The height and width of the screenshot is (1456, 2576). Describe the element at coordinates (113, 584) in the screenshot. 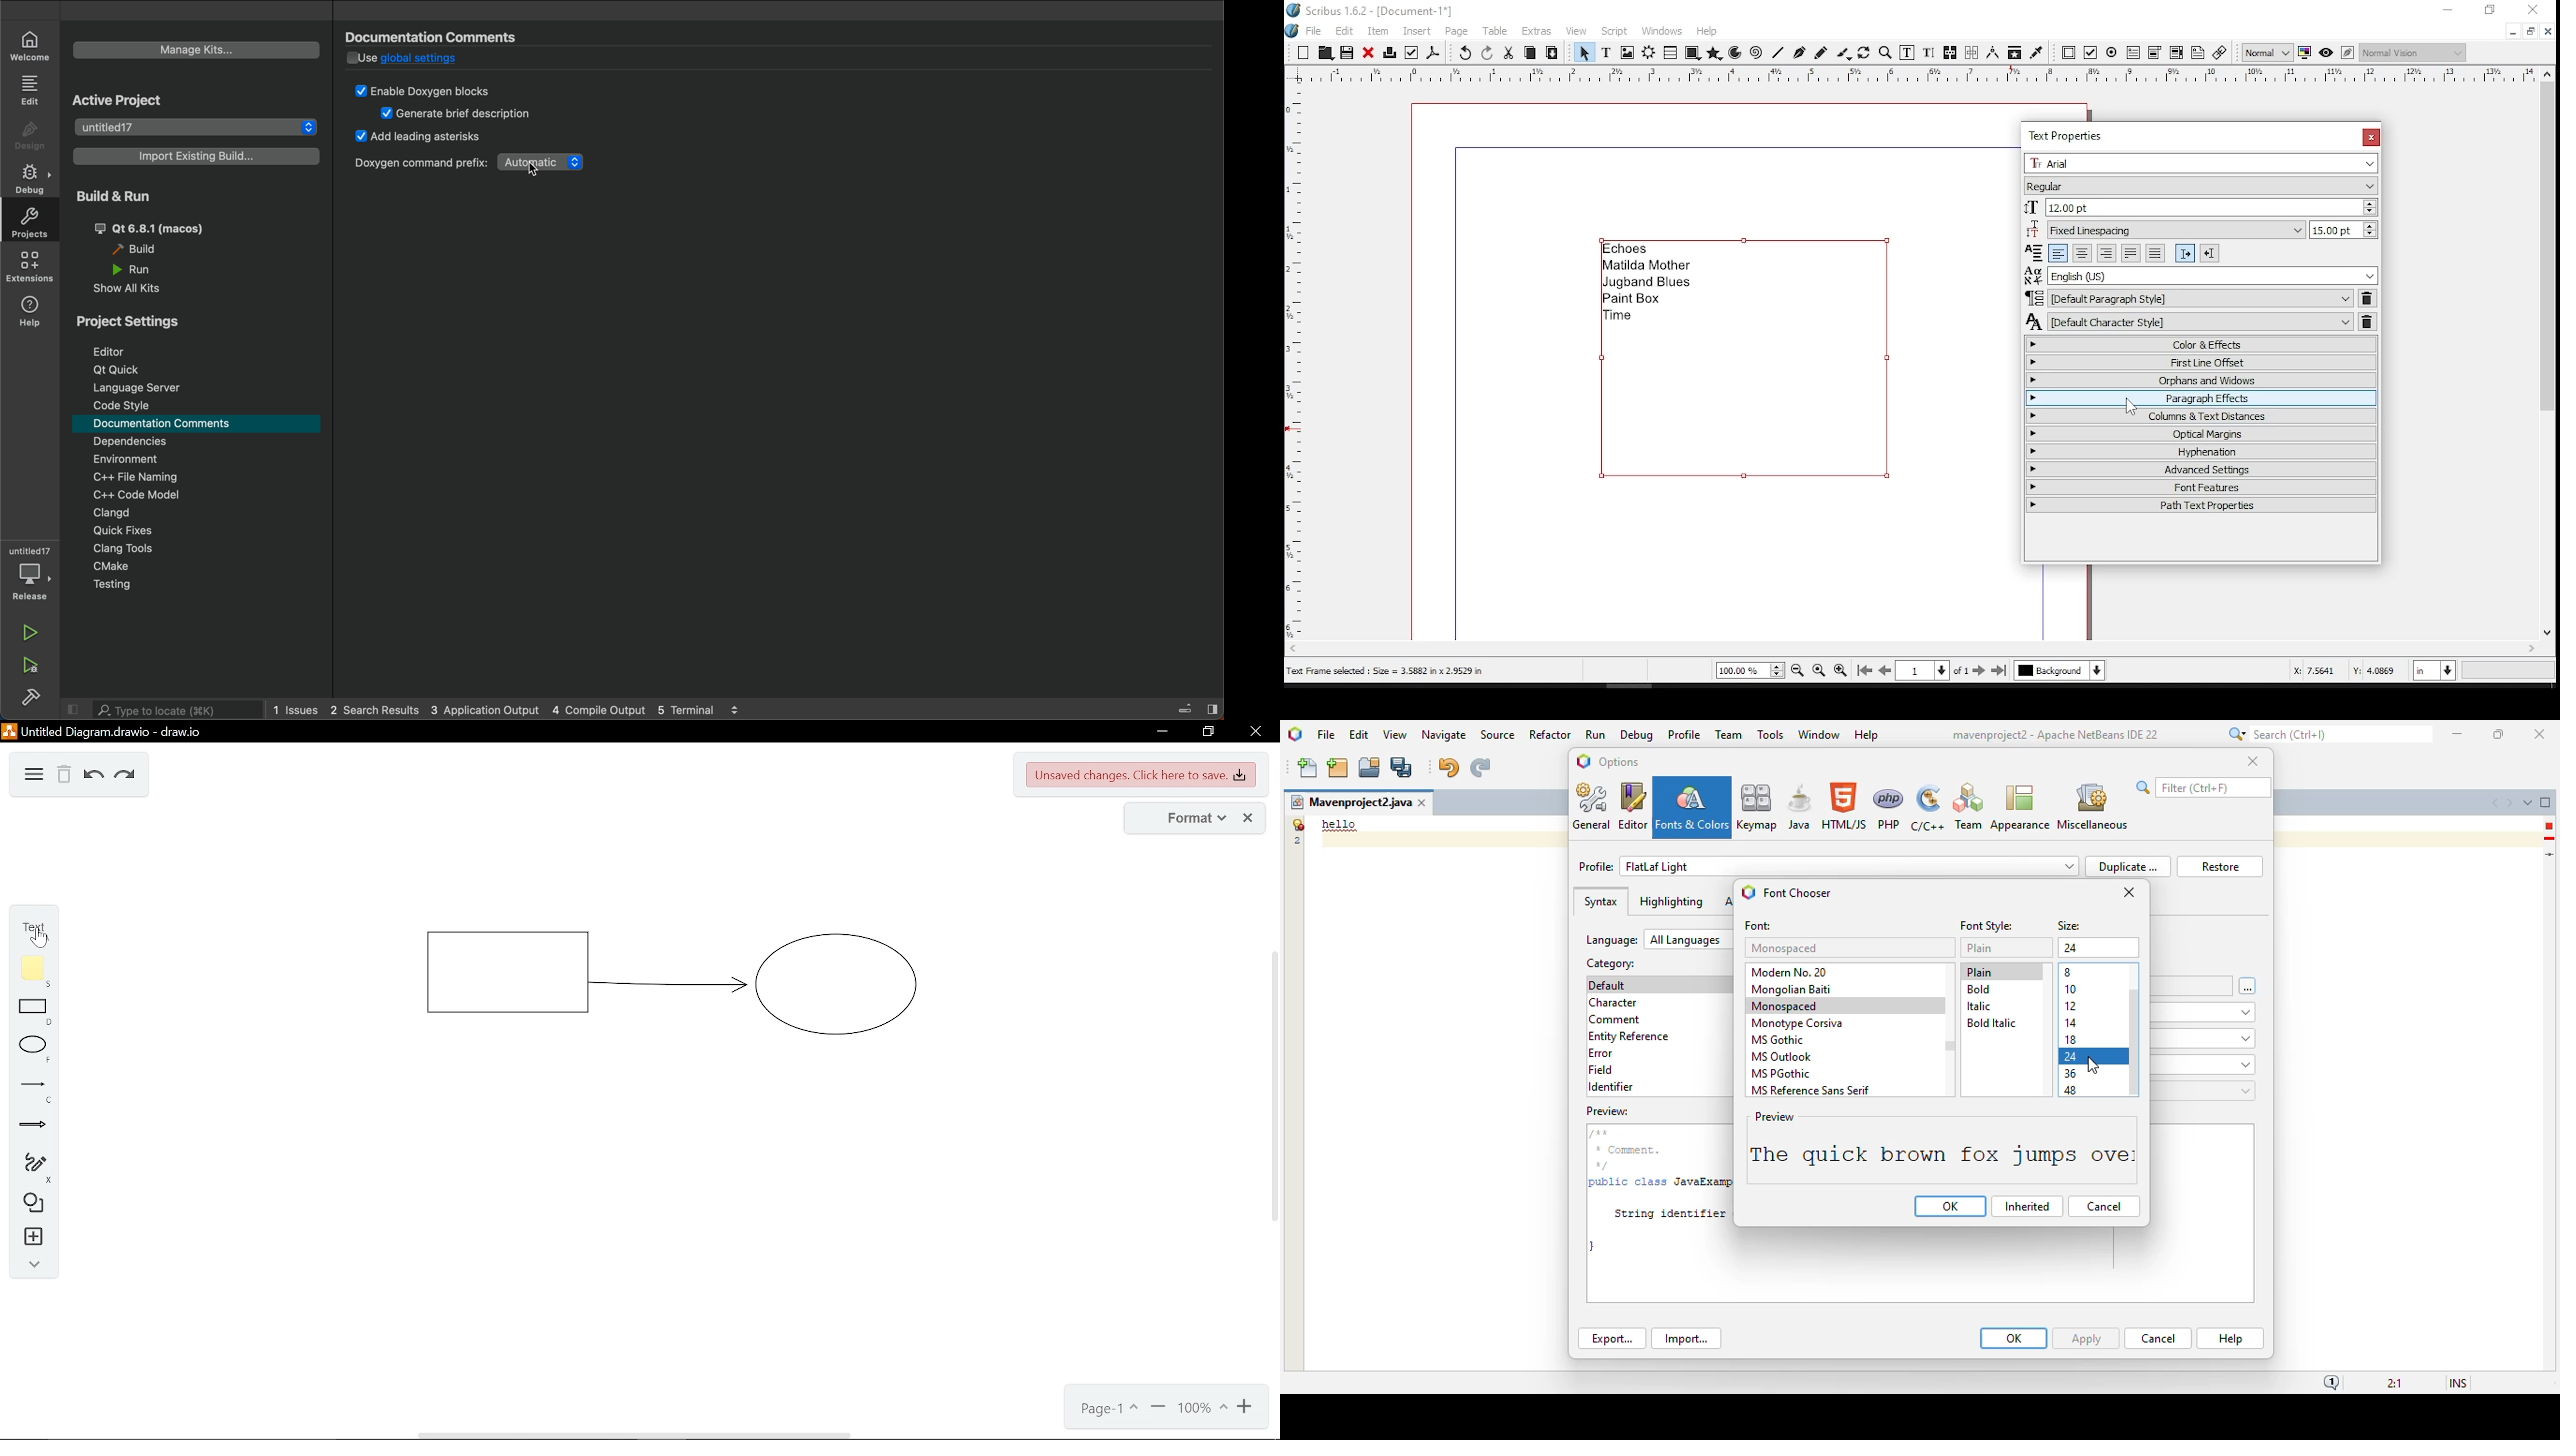

I see `testing` at that location.